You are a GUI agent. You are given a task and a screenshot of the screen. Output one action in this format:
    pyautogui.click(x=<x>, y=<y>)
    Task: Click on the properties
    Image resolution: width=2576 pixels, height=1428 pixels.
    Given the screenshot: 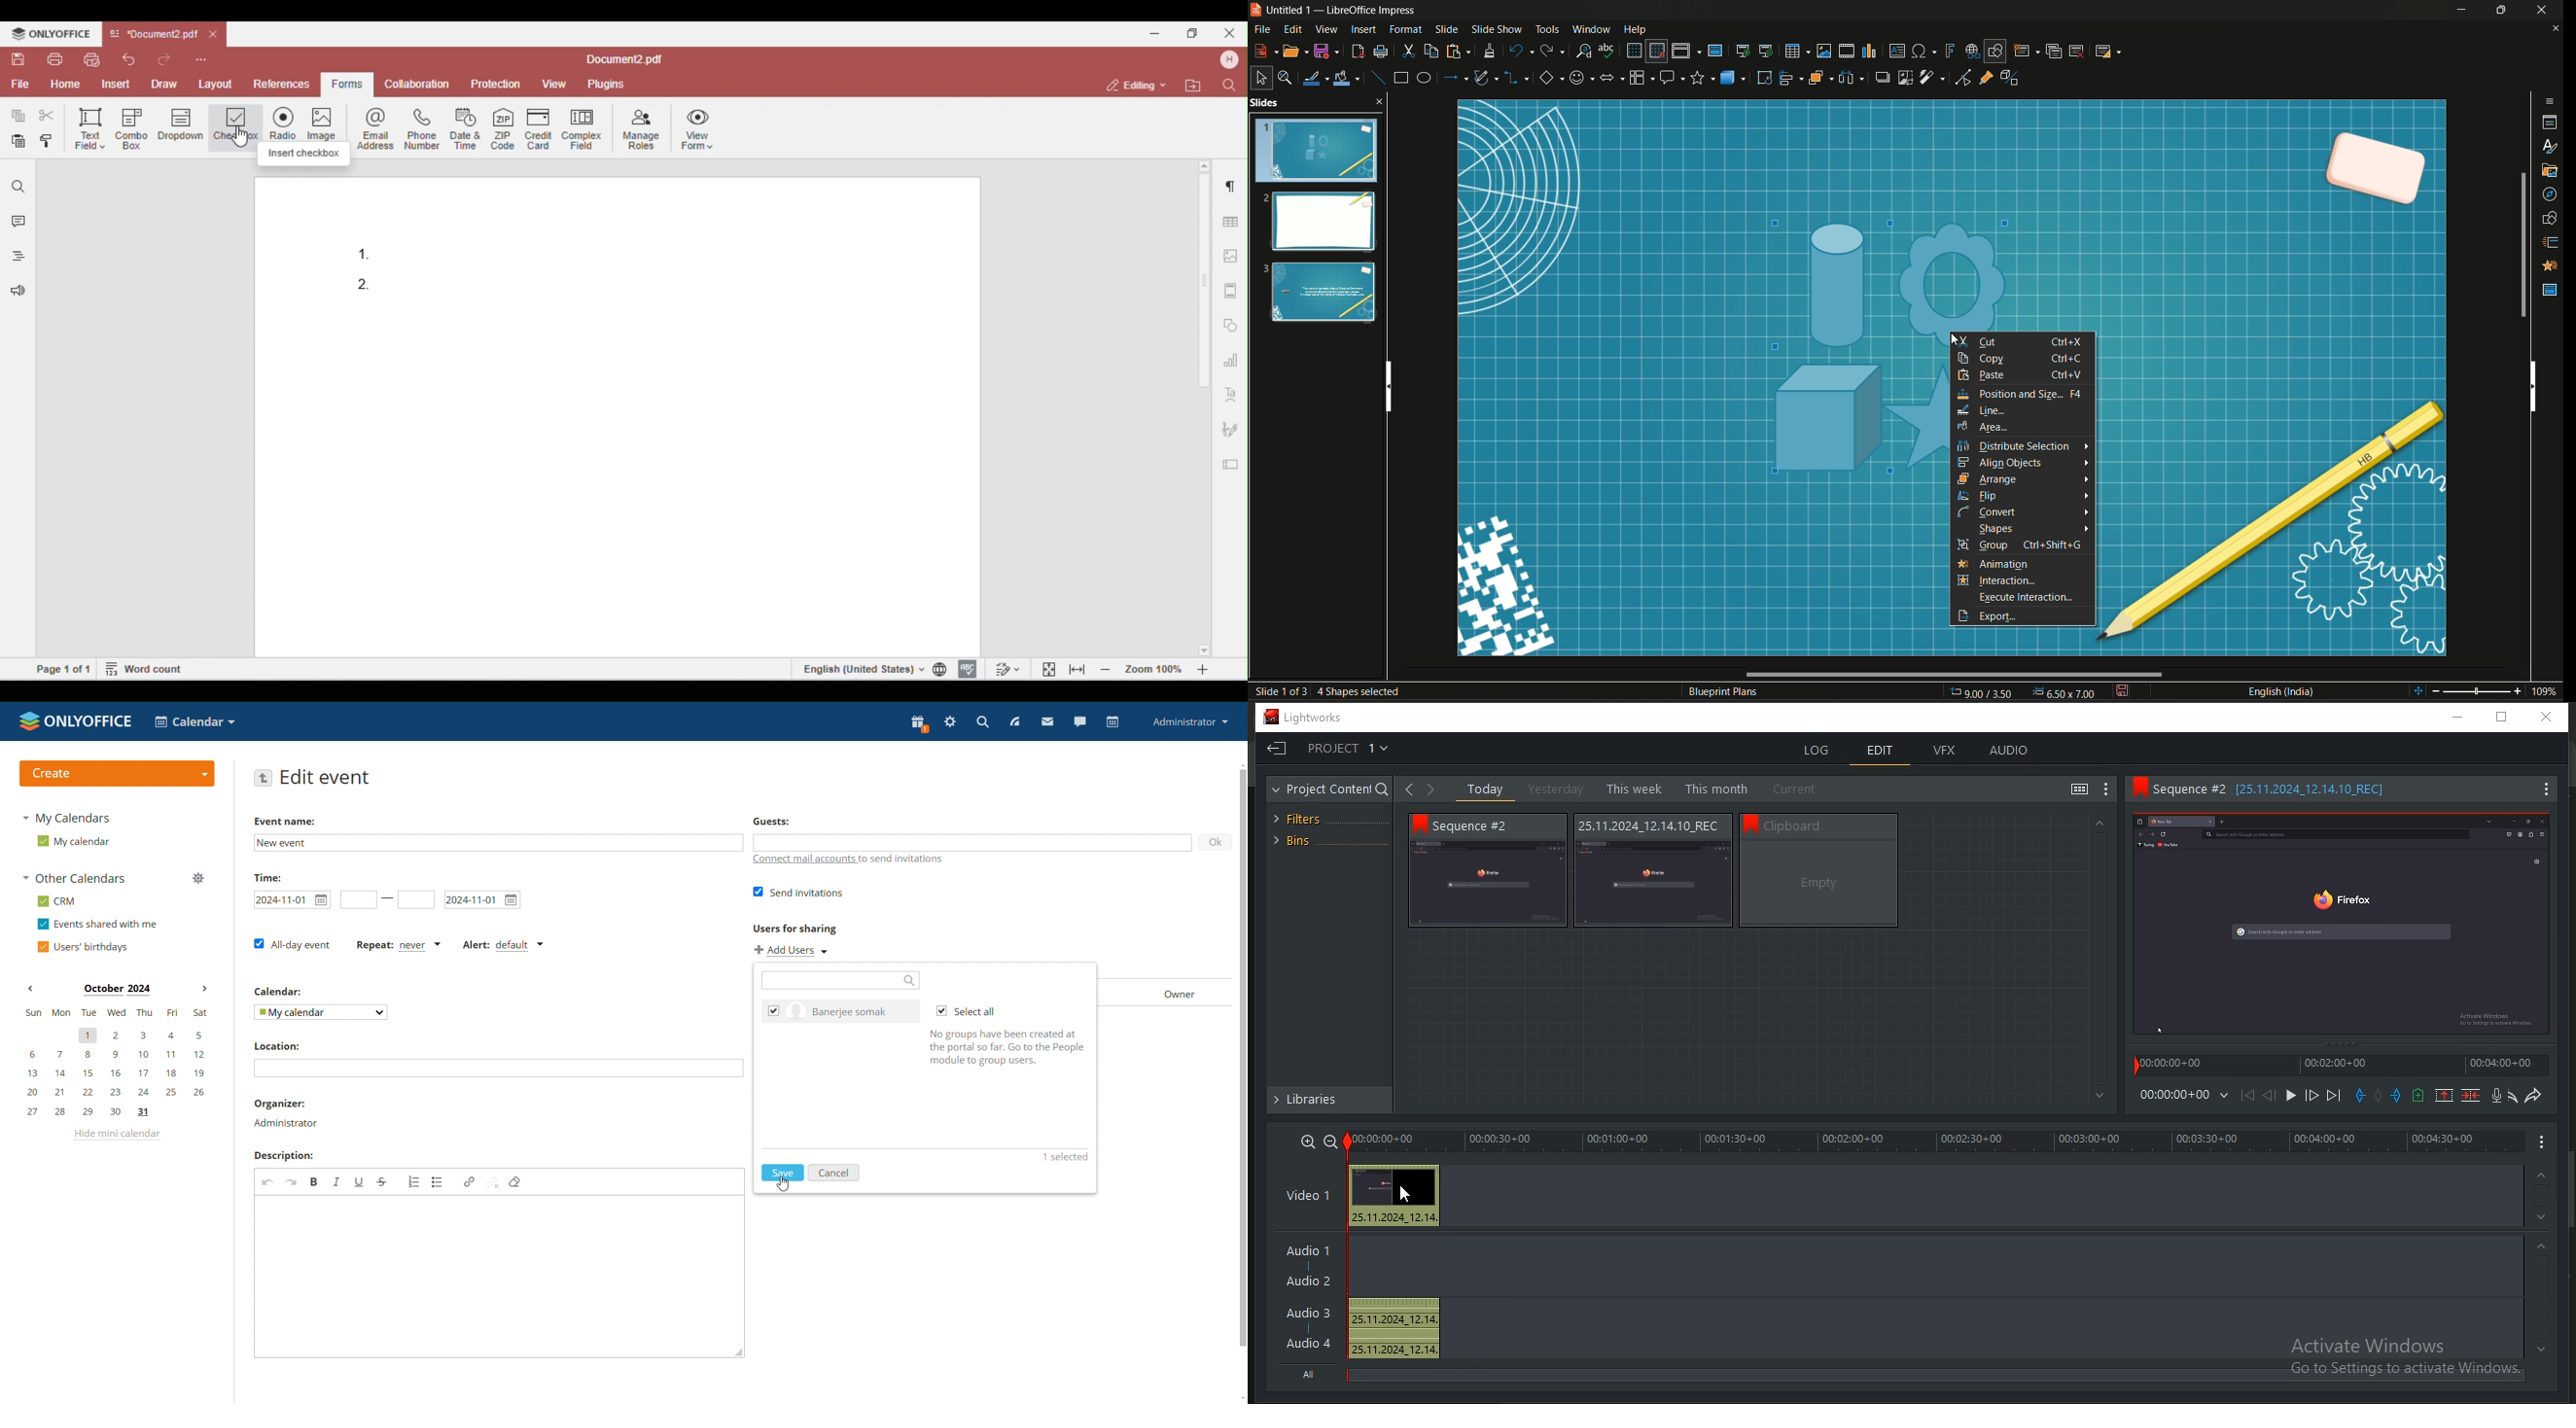 What is the action you would take?
    pyautogui.click(x=2551, y=124)
    